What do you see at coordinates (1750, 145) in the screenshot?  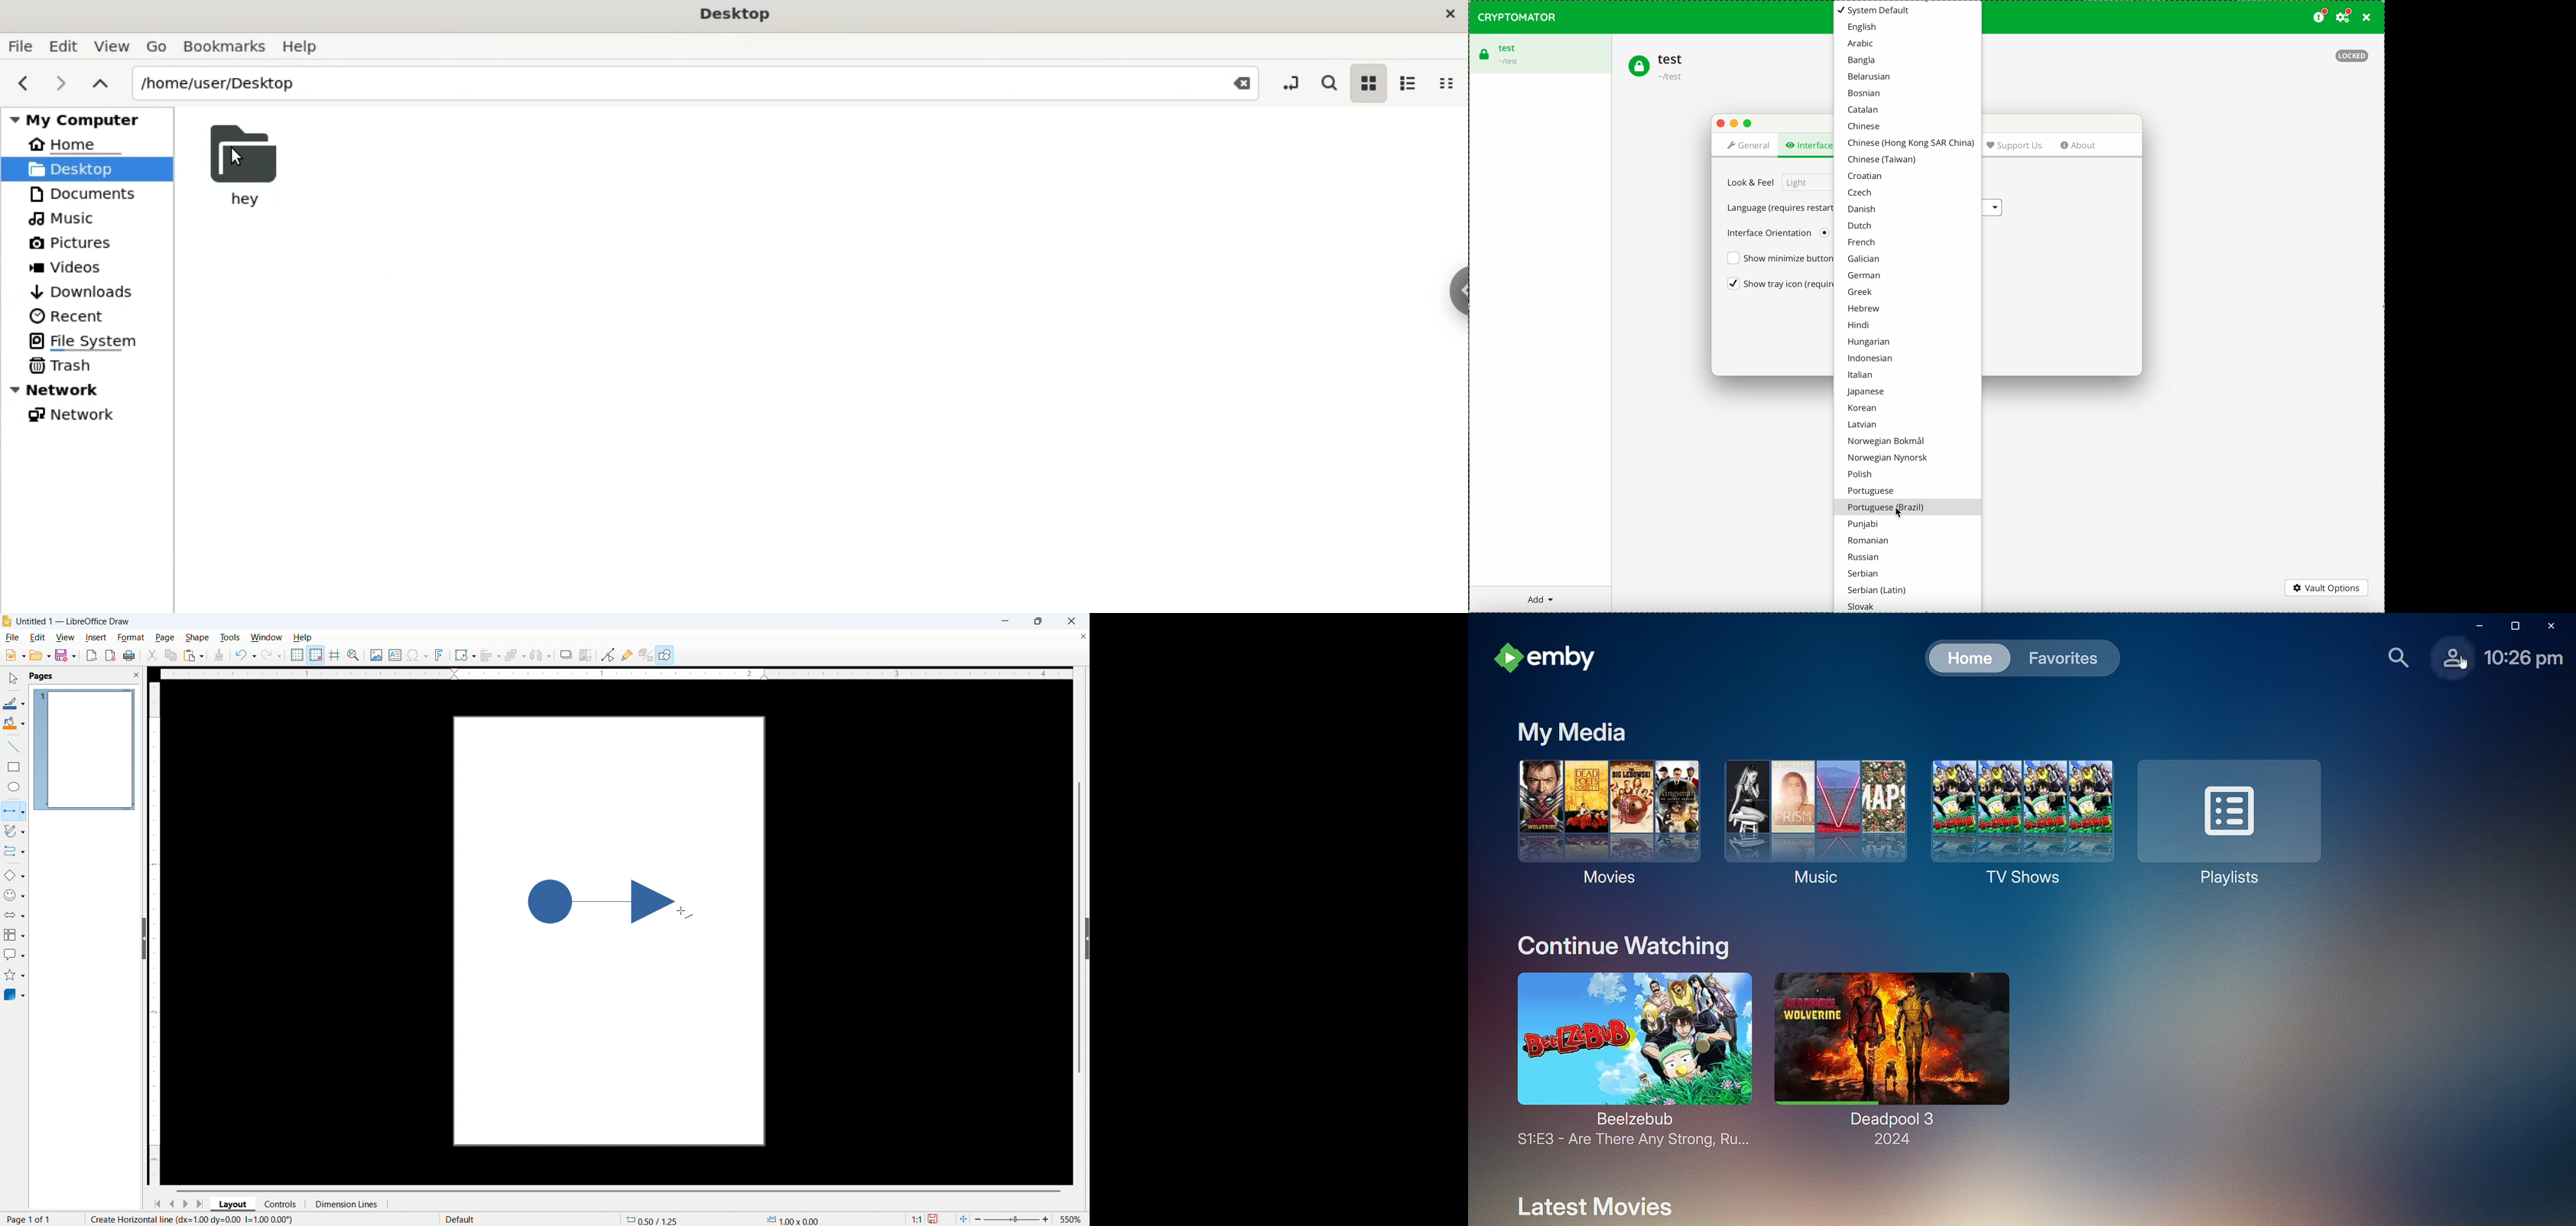 I see `general` at bounding box center [1750, 145].